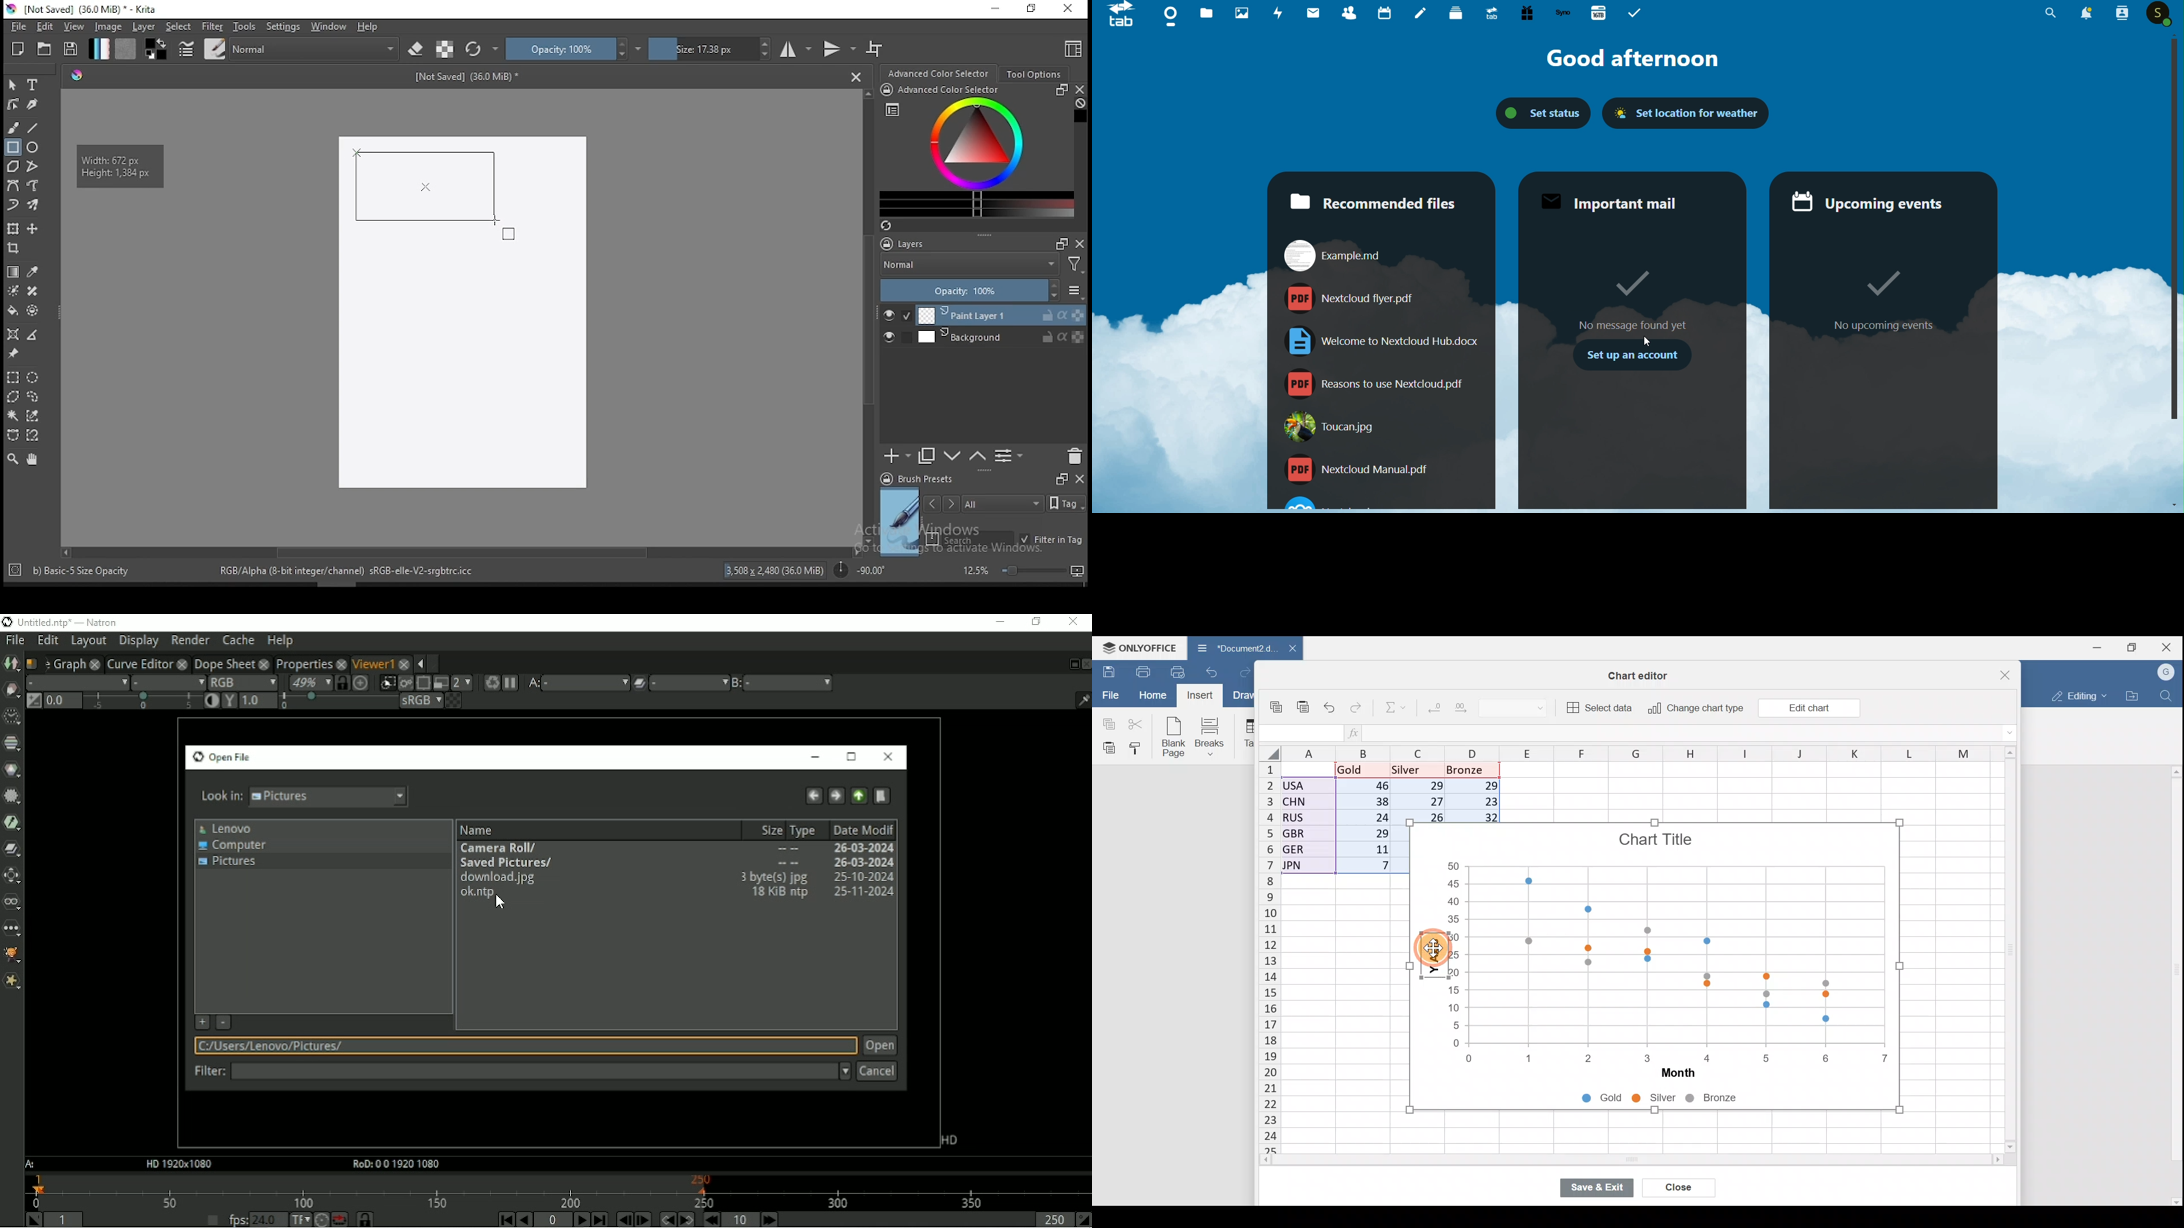  What do you see at coordinates (1108, 695) in the screenshot?
I see `File` at bounding box center [1108, 695].